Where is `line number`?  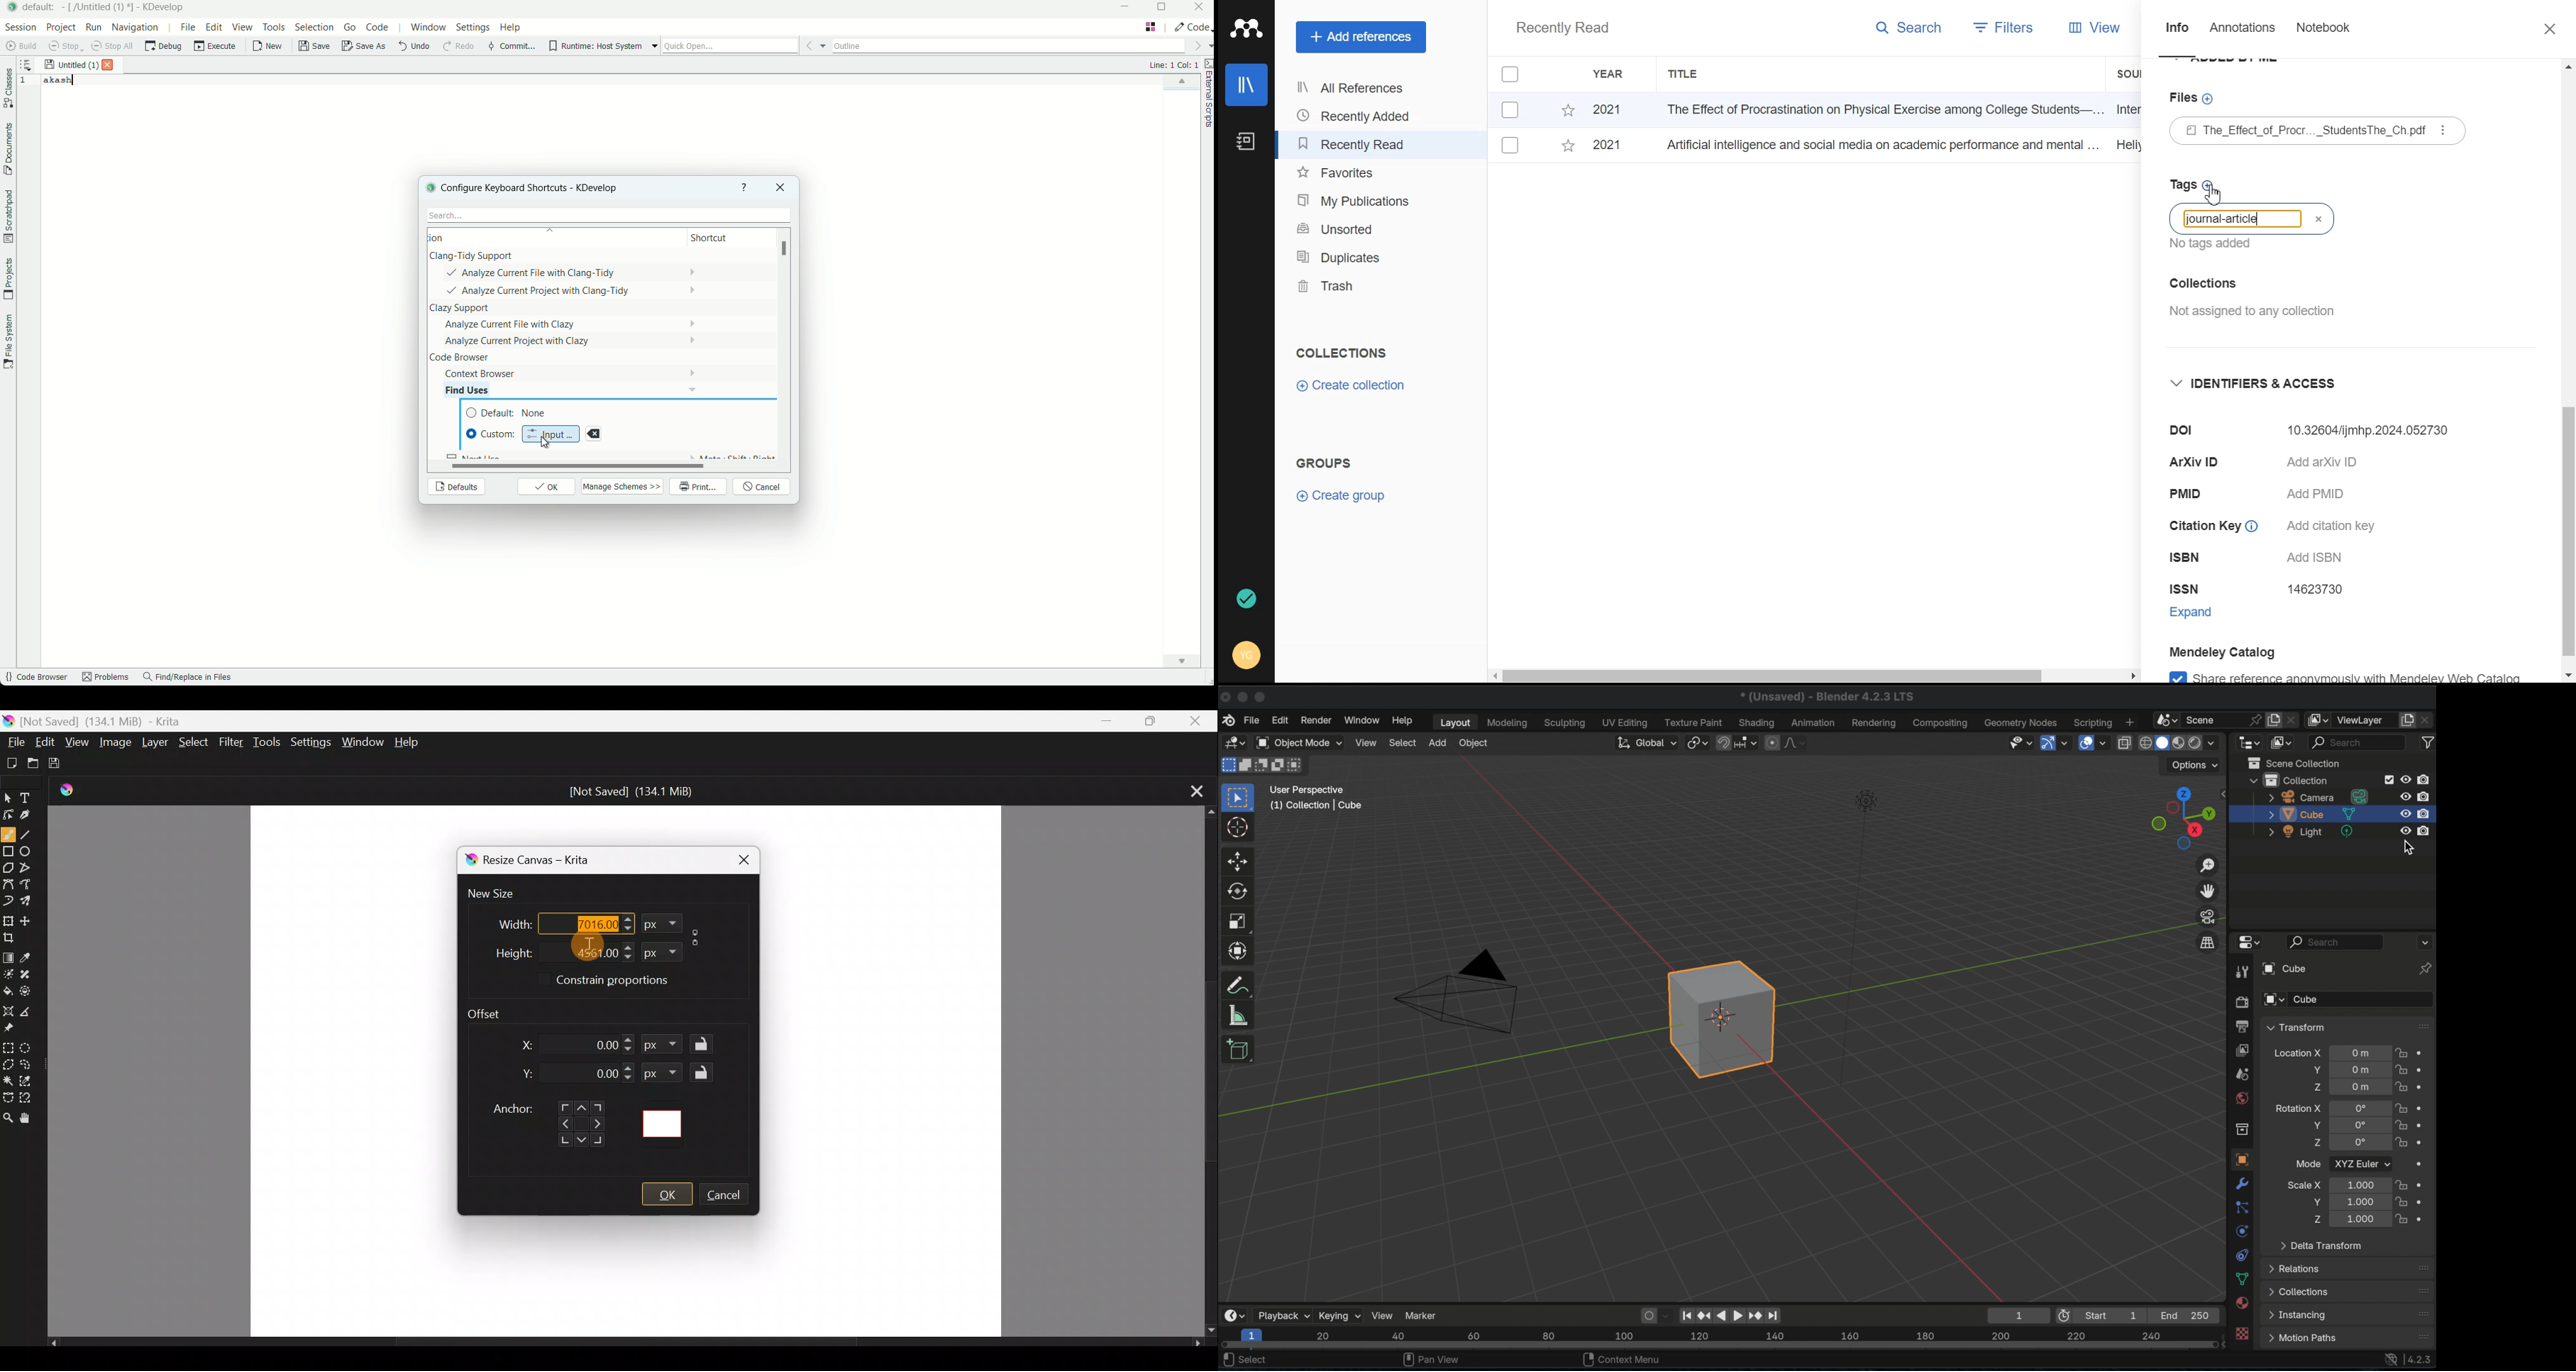
line number is located at coordinates (26, 81).